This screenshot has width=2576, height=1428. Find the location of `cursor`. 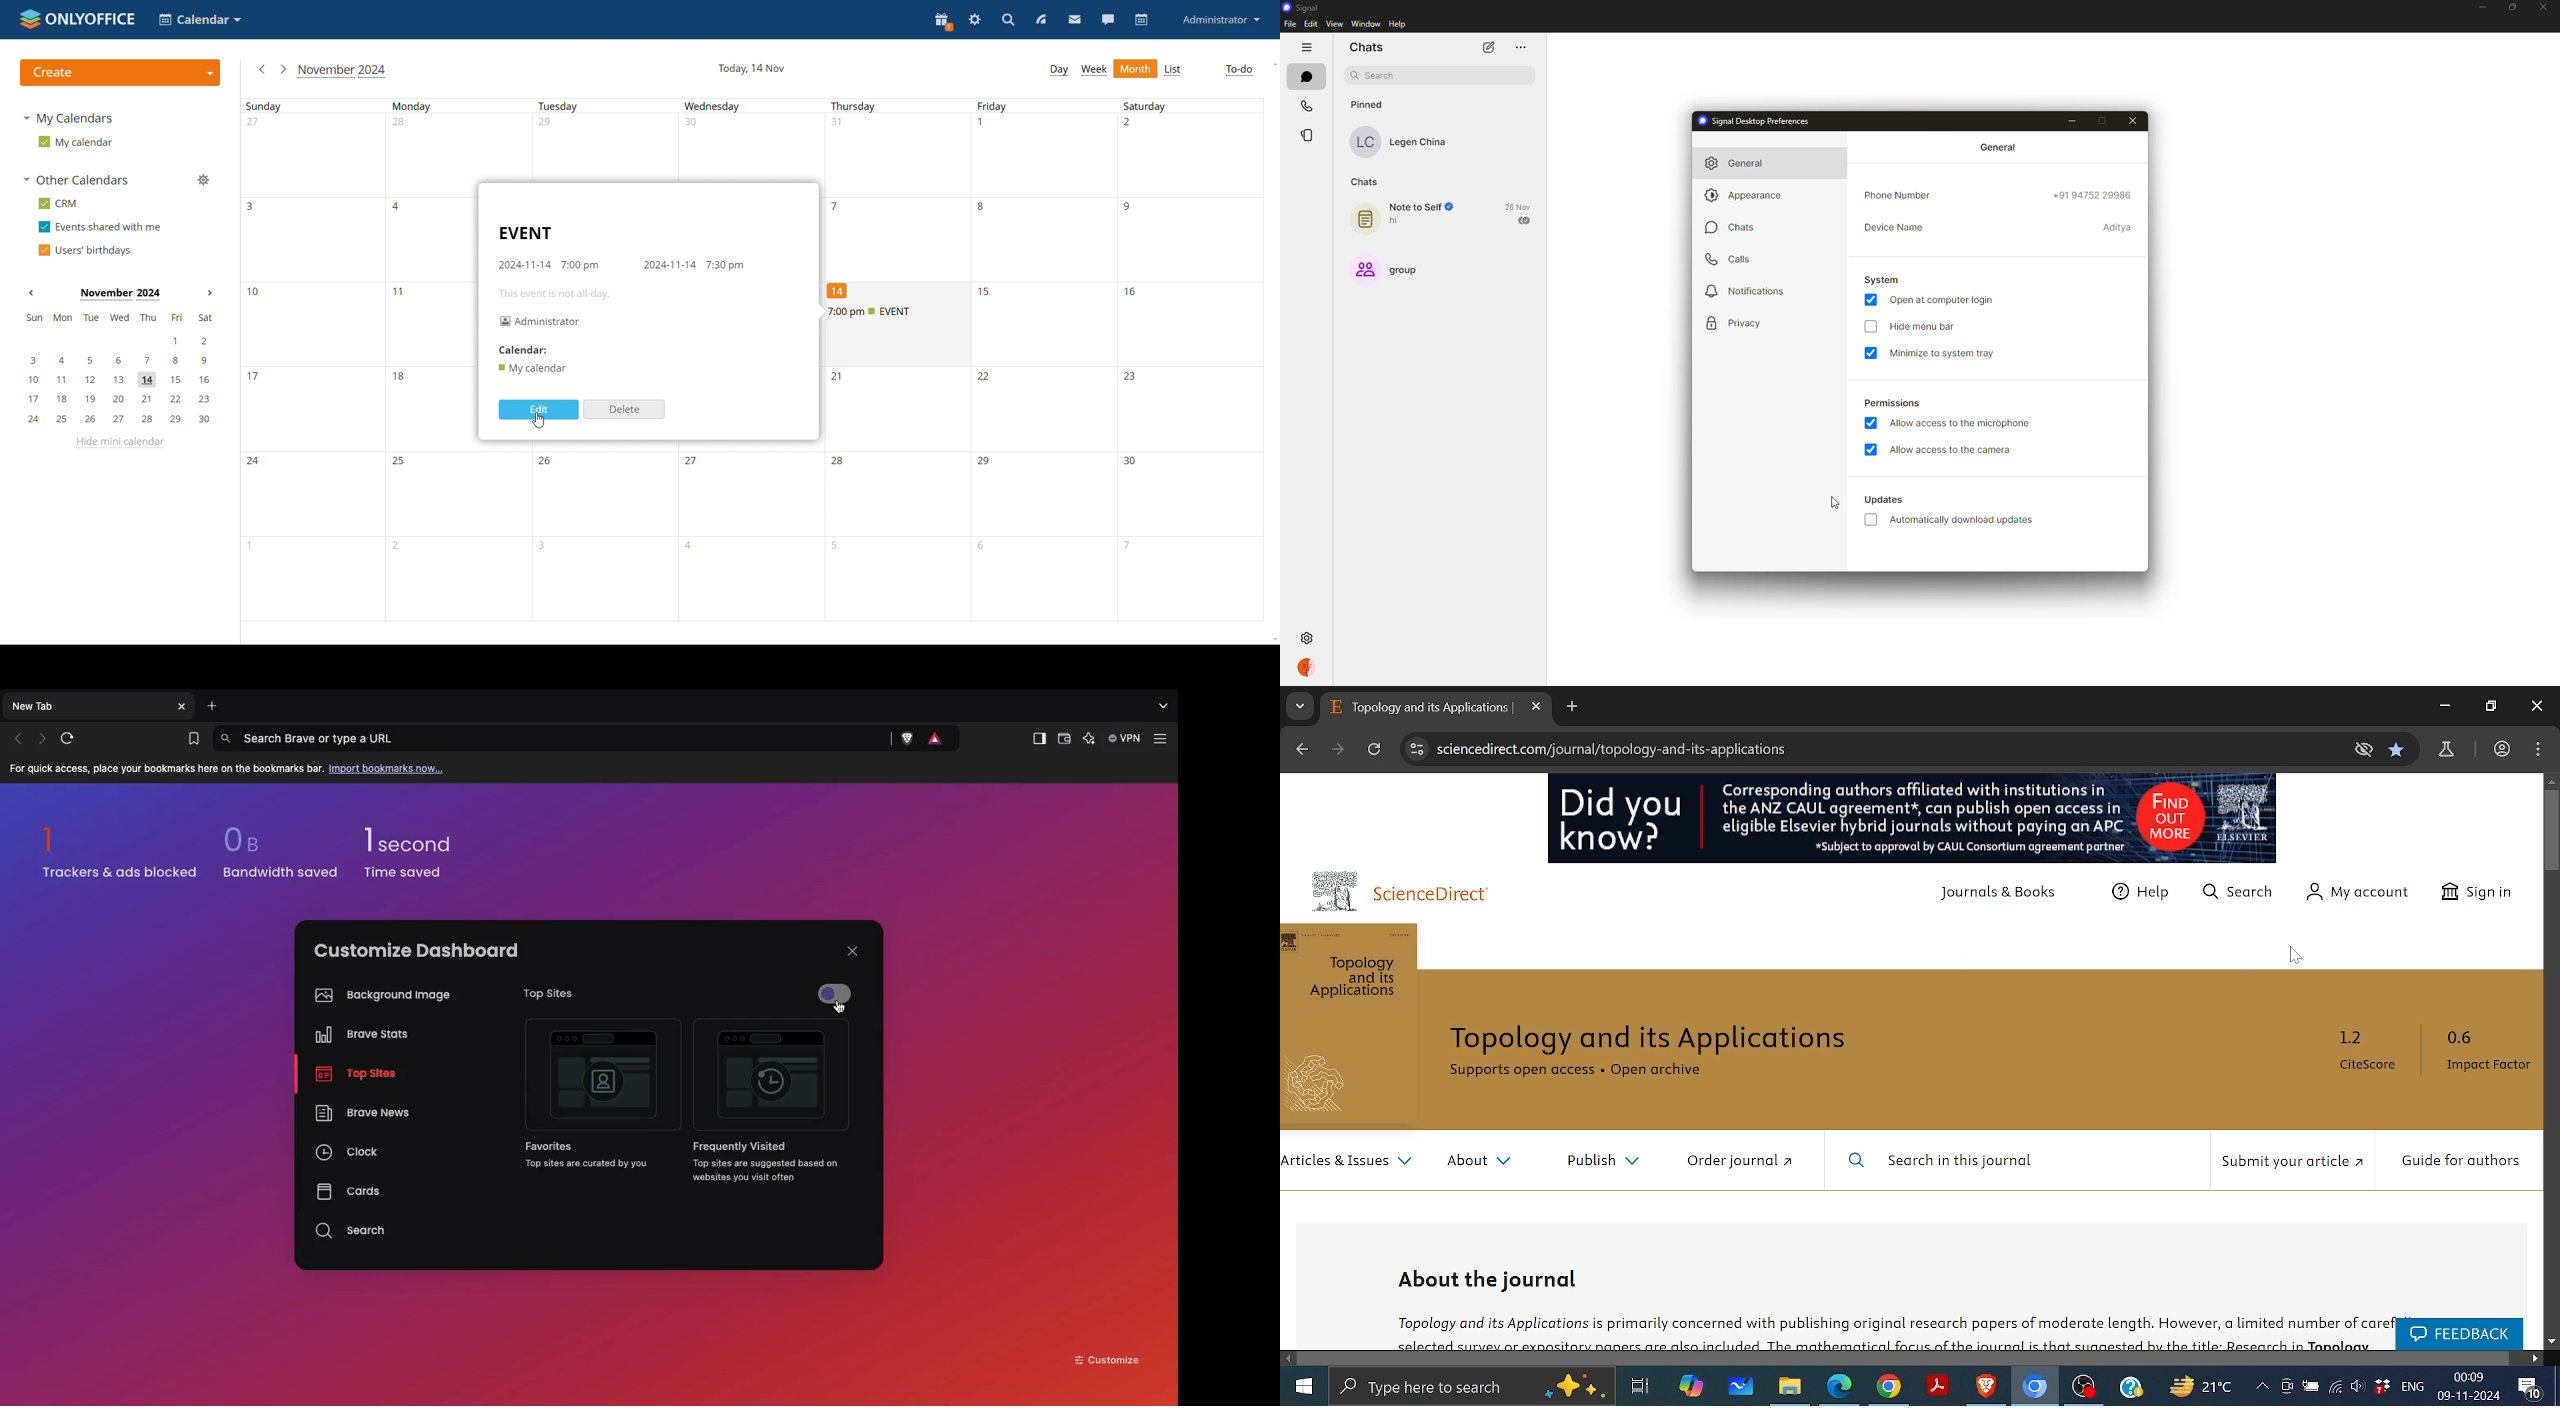

cursor is located at coordinates (1835, 503).